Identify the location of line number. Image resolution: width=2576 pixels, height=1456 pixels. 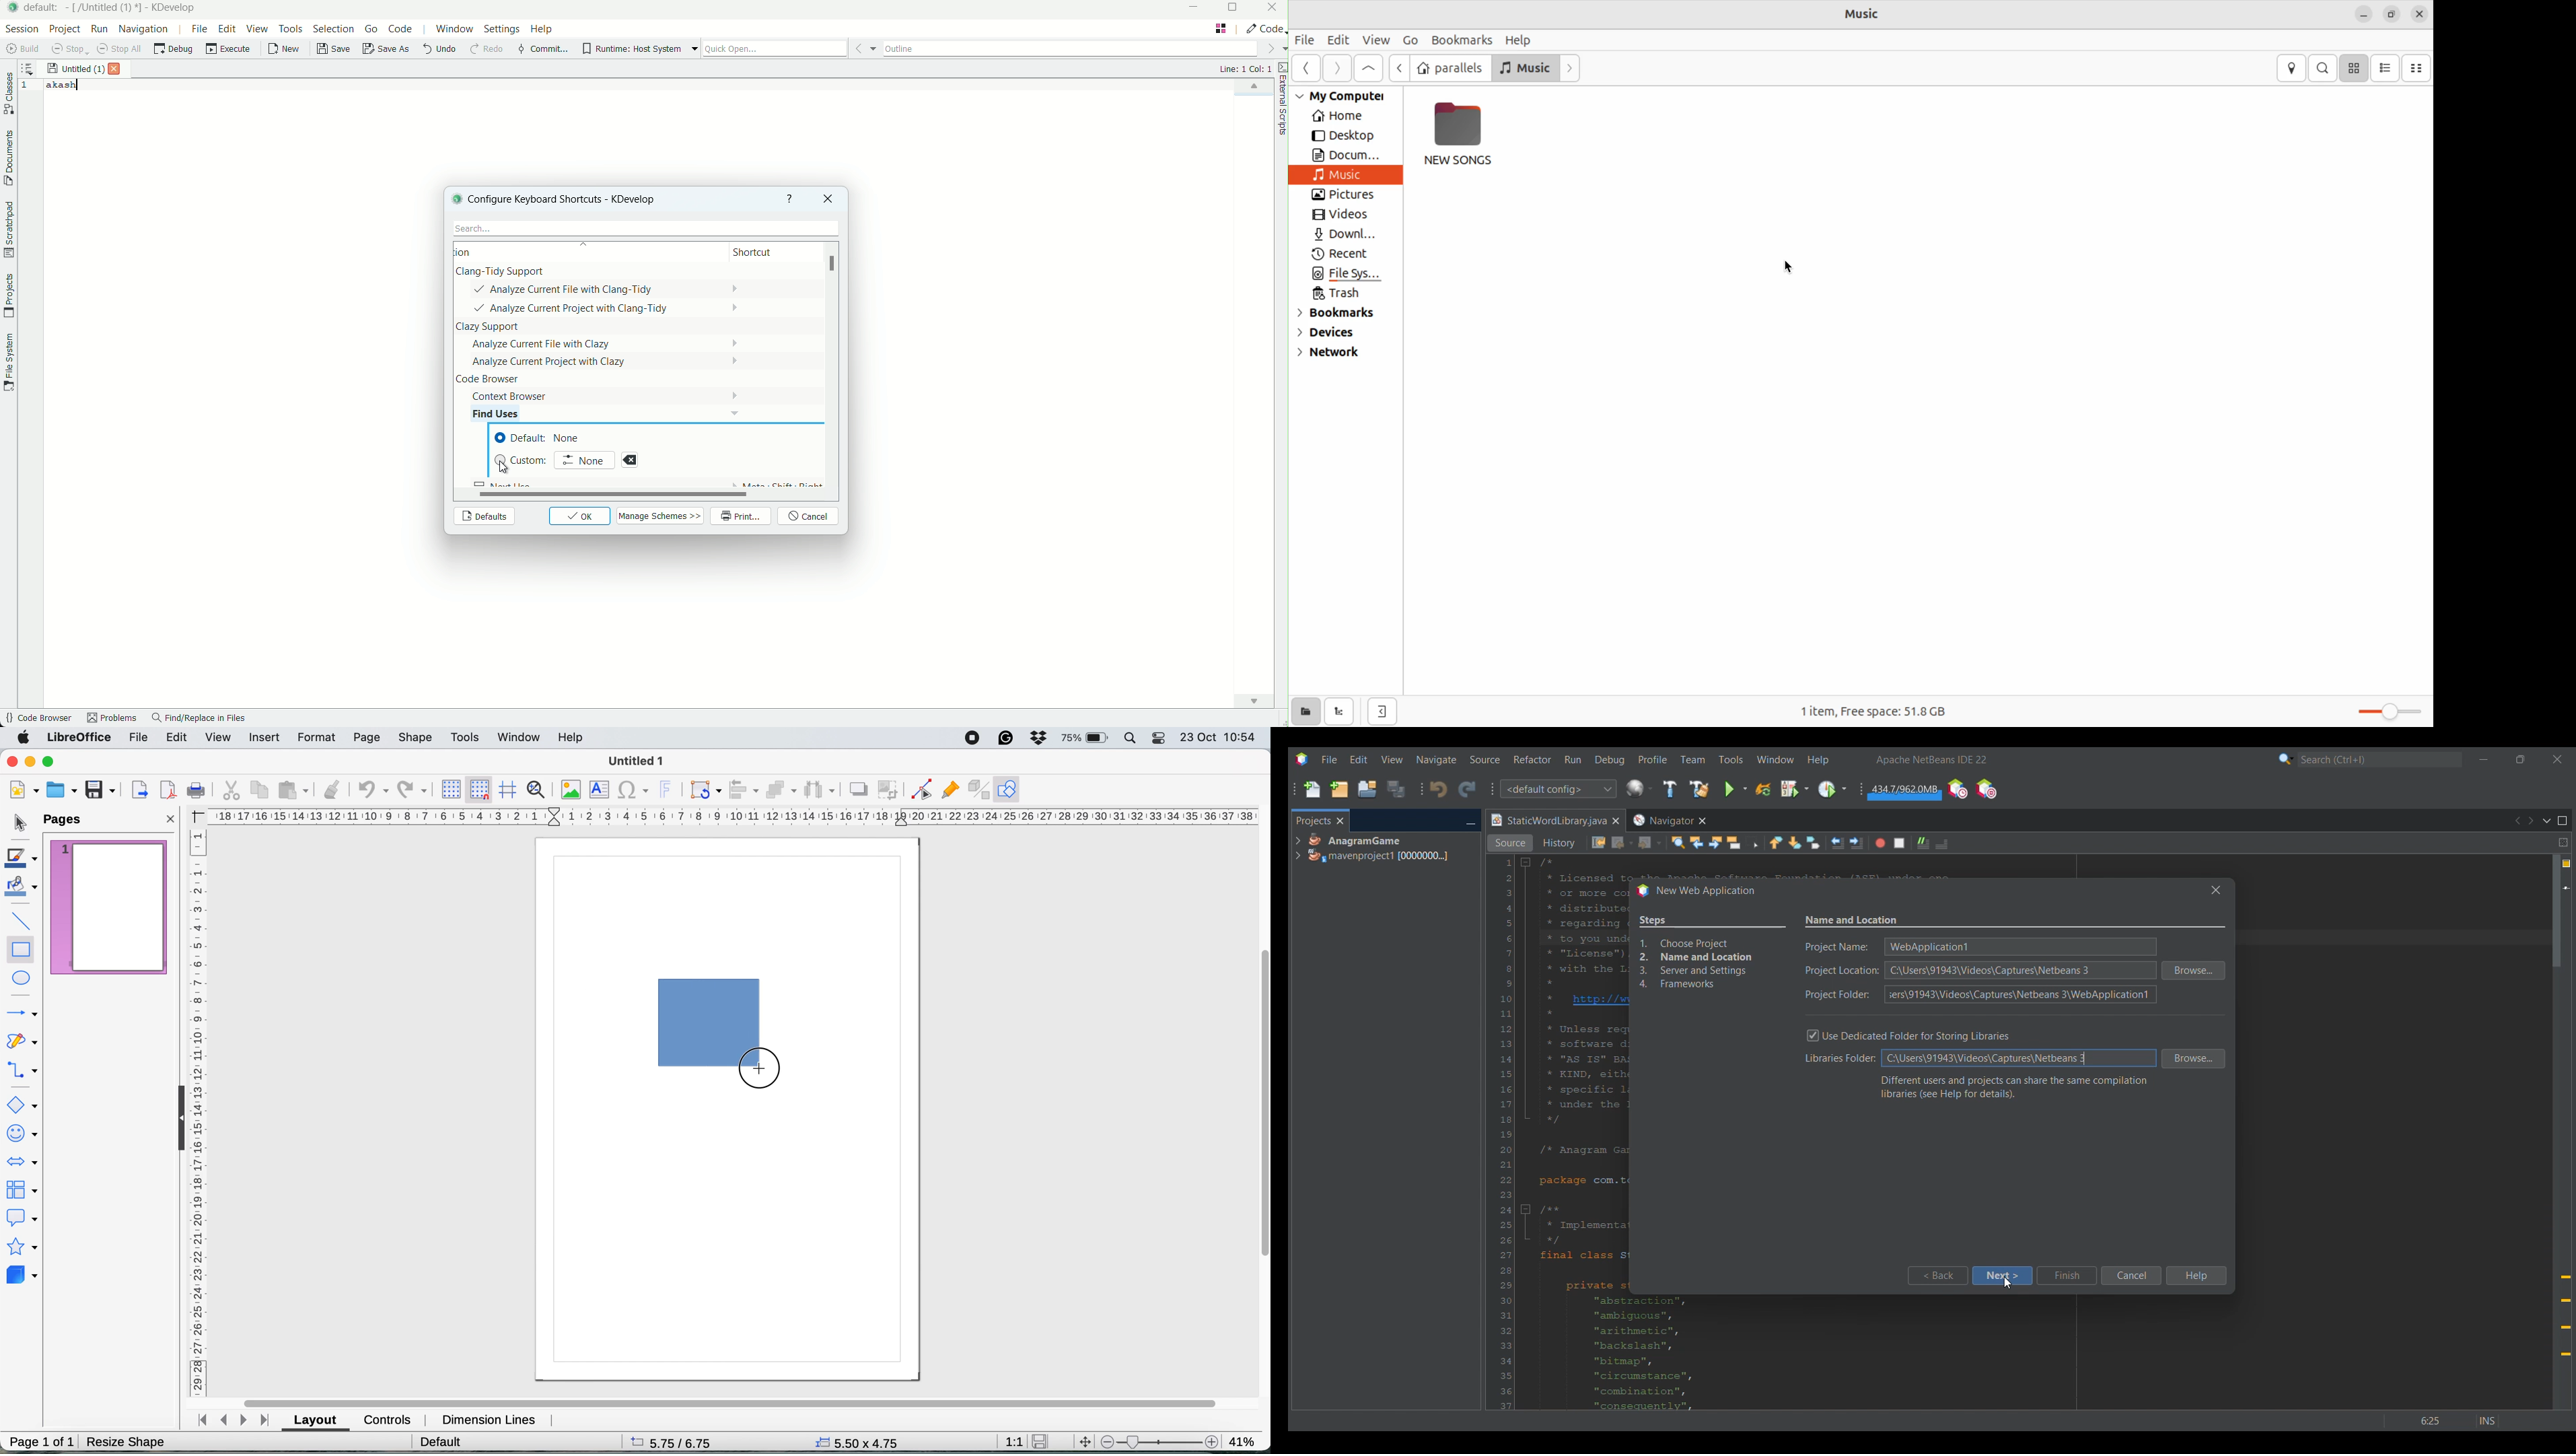
(28, 86).